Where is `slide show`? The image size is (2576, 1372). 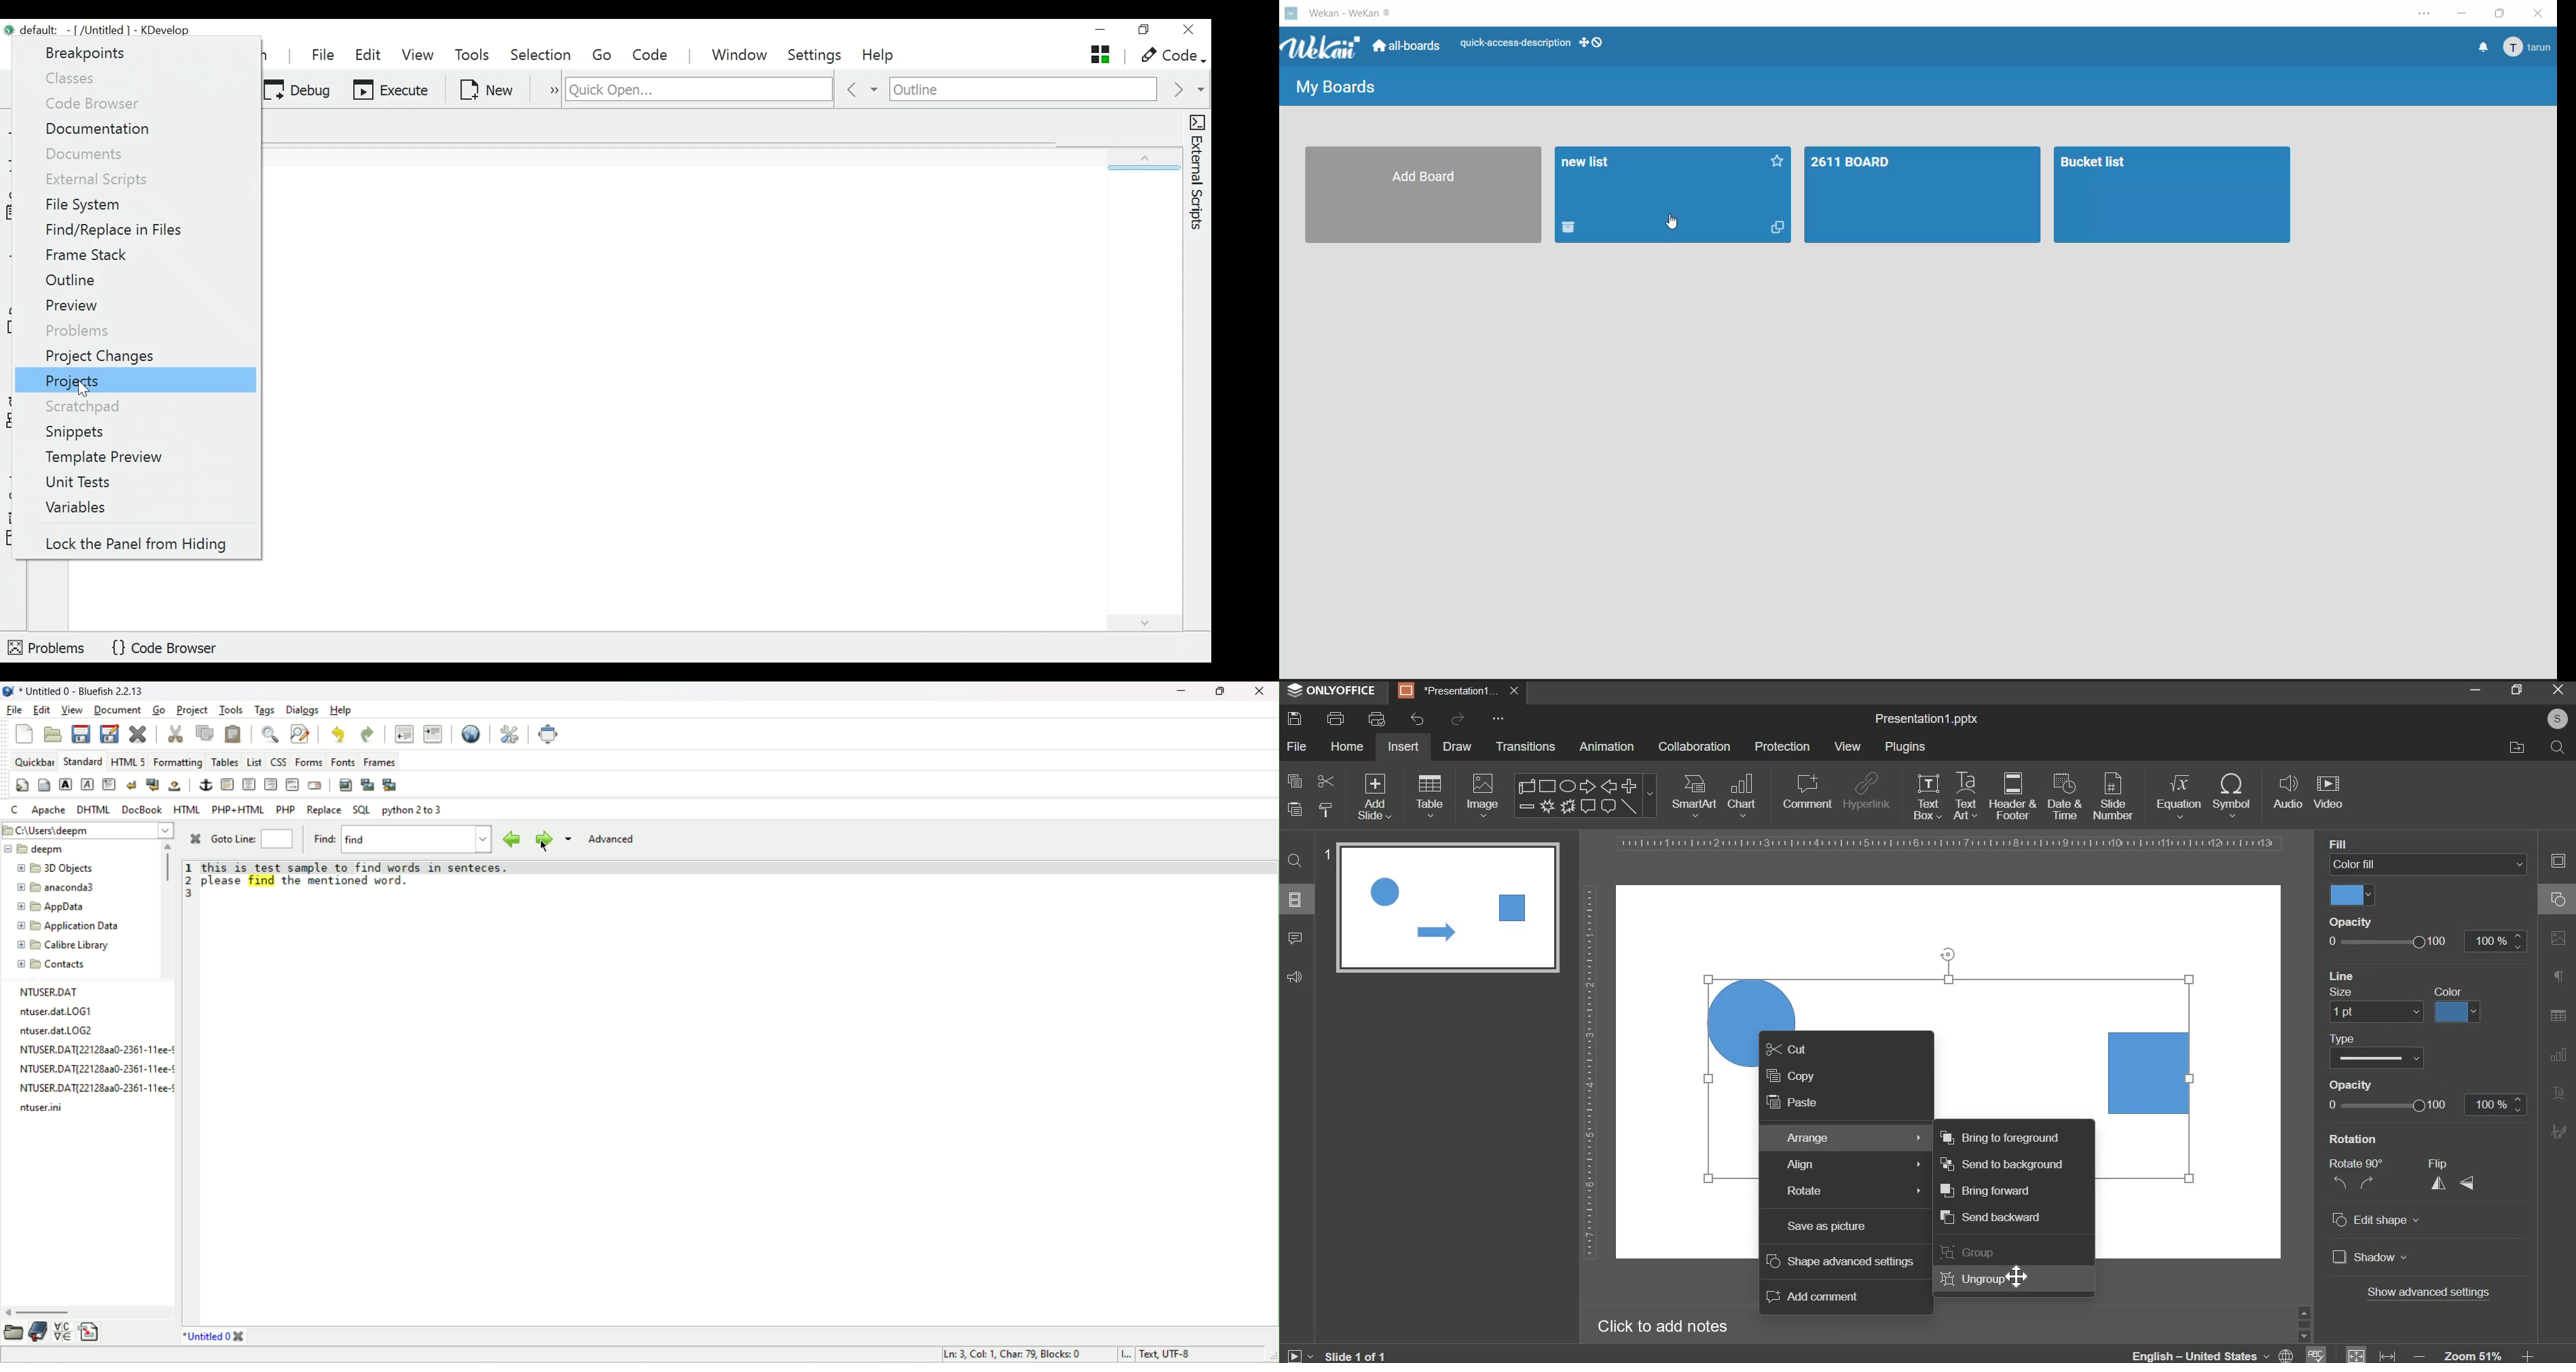 slide show is located at coordinates (1301, 1353).